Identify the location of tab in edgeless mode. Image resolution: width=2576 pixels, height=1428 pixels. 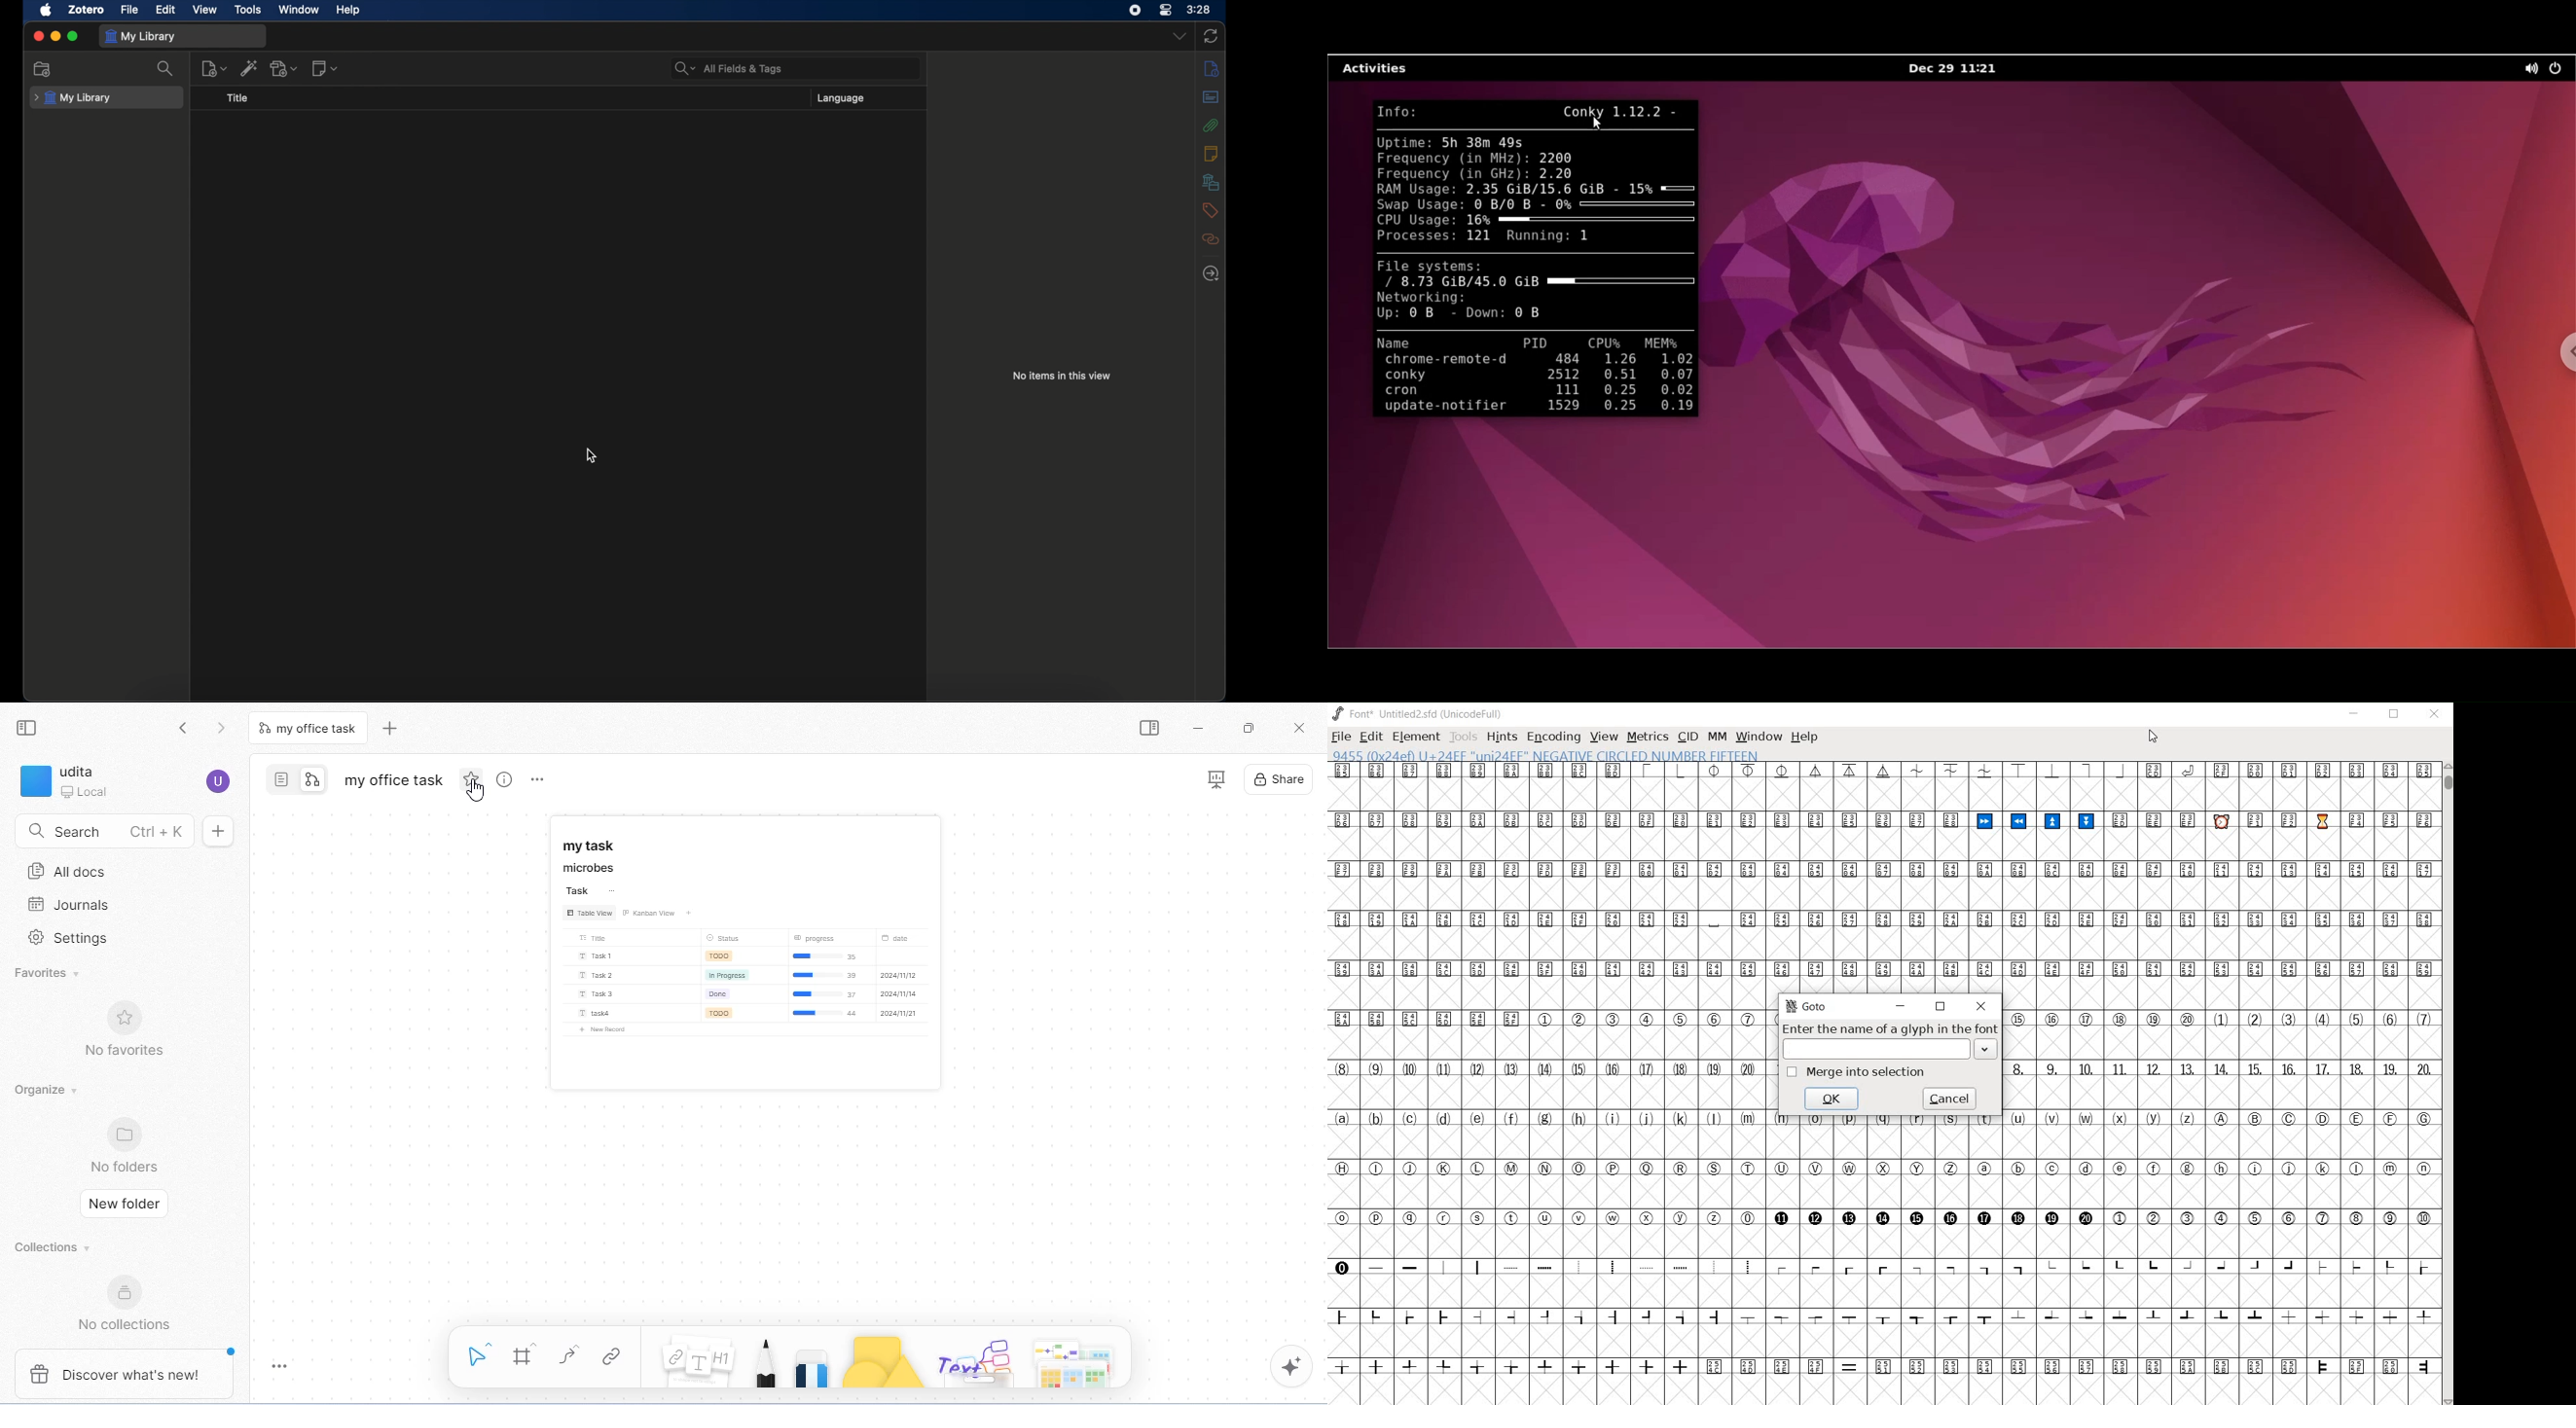
(311, 728).